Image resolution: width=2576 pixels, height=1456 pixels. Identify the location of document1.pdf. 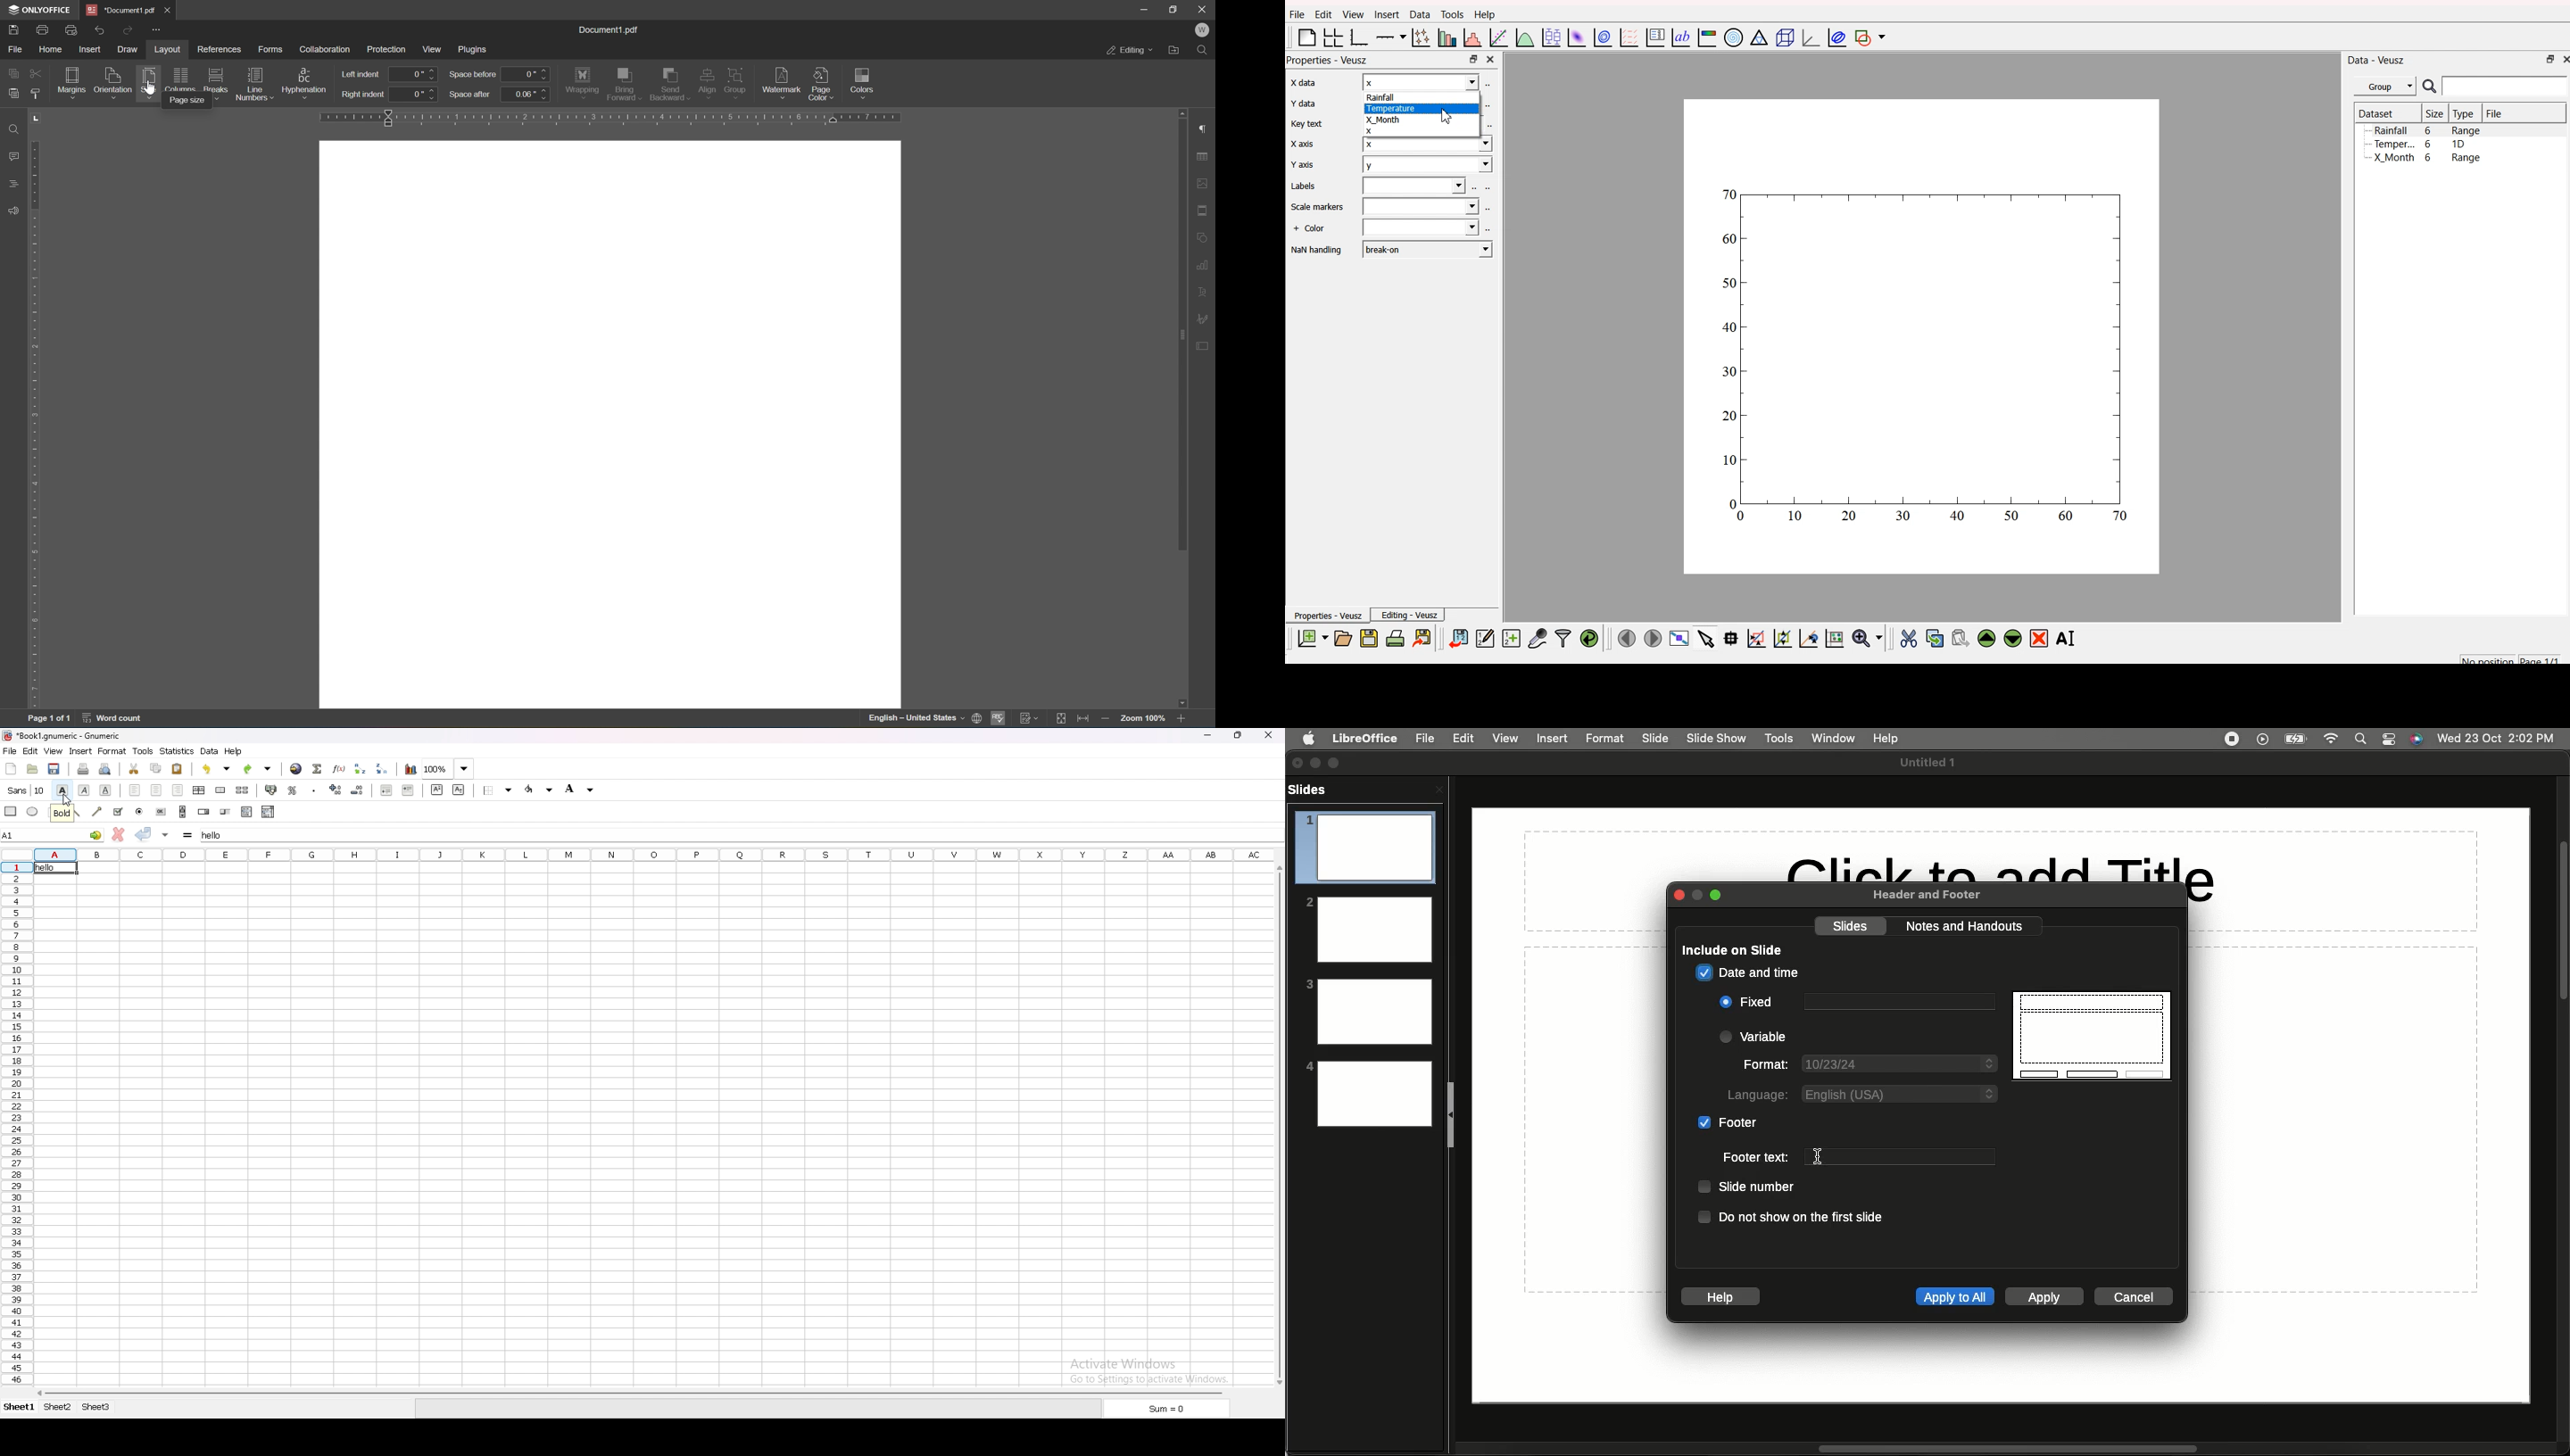
(611, 29).